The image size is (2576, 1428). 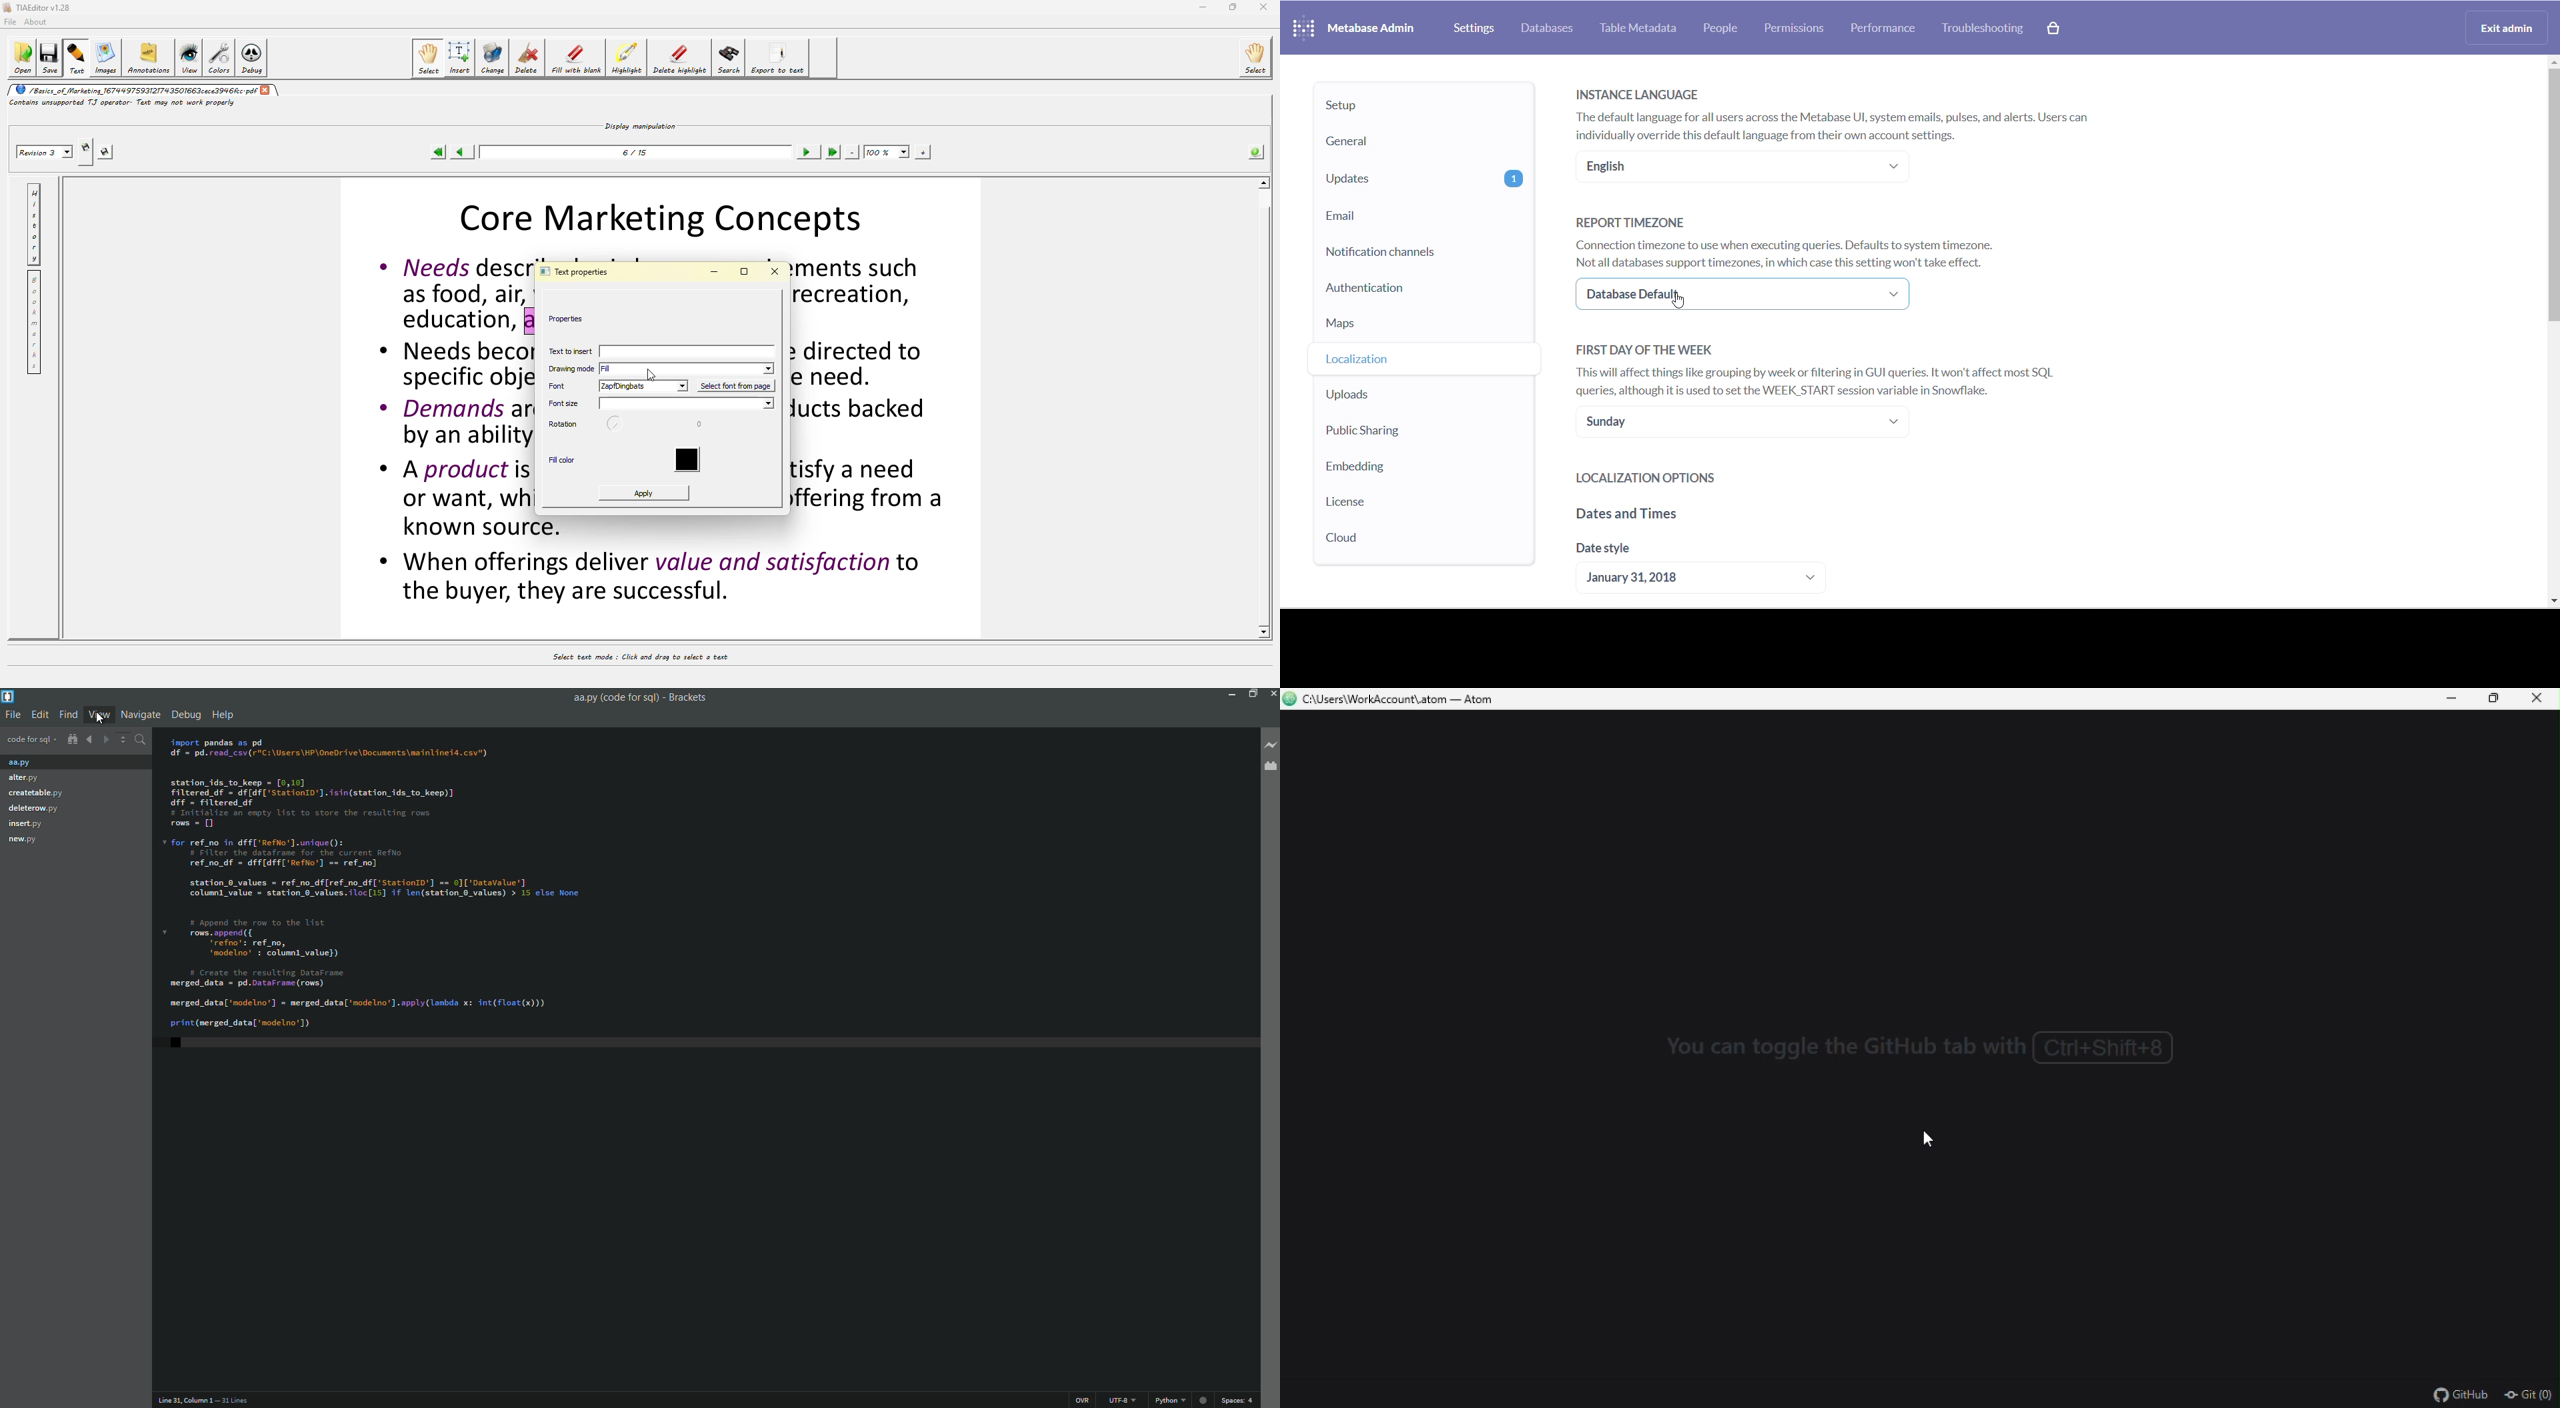 What do you see at coordinates (1227, 694) in the screenshot?
I see `minimize button` at bounding box center [1227, 694].